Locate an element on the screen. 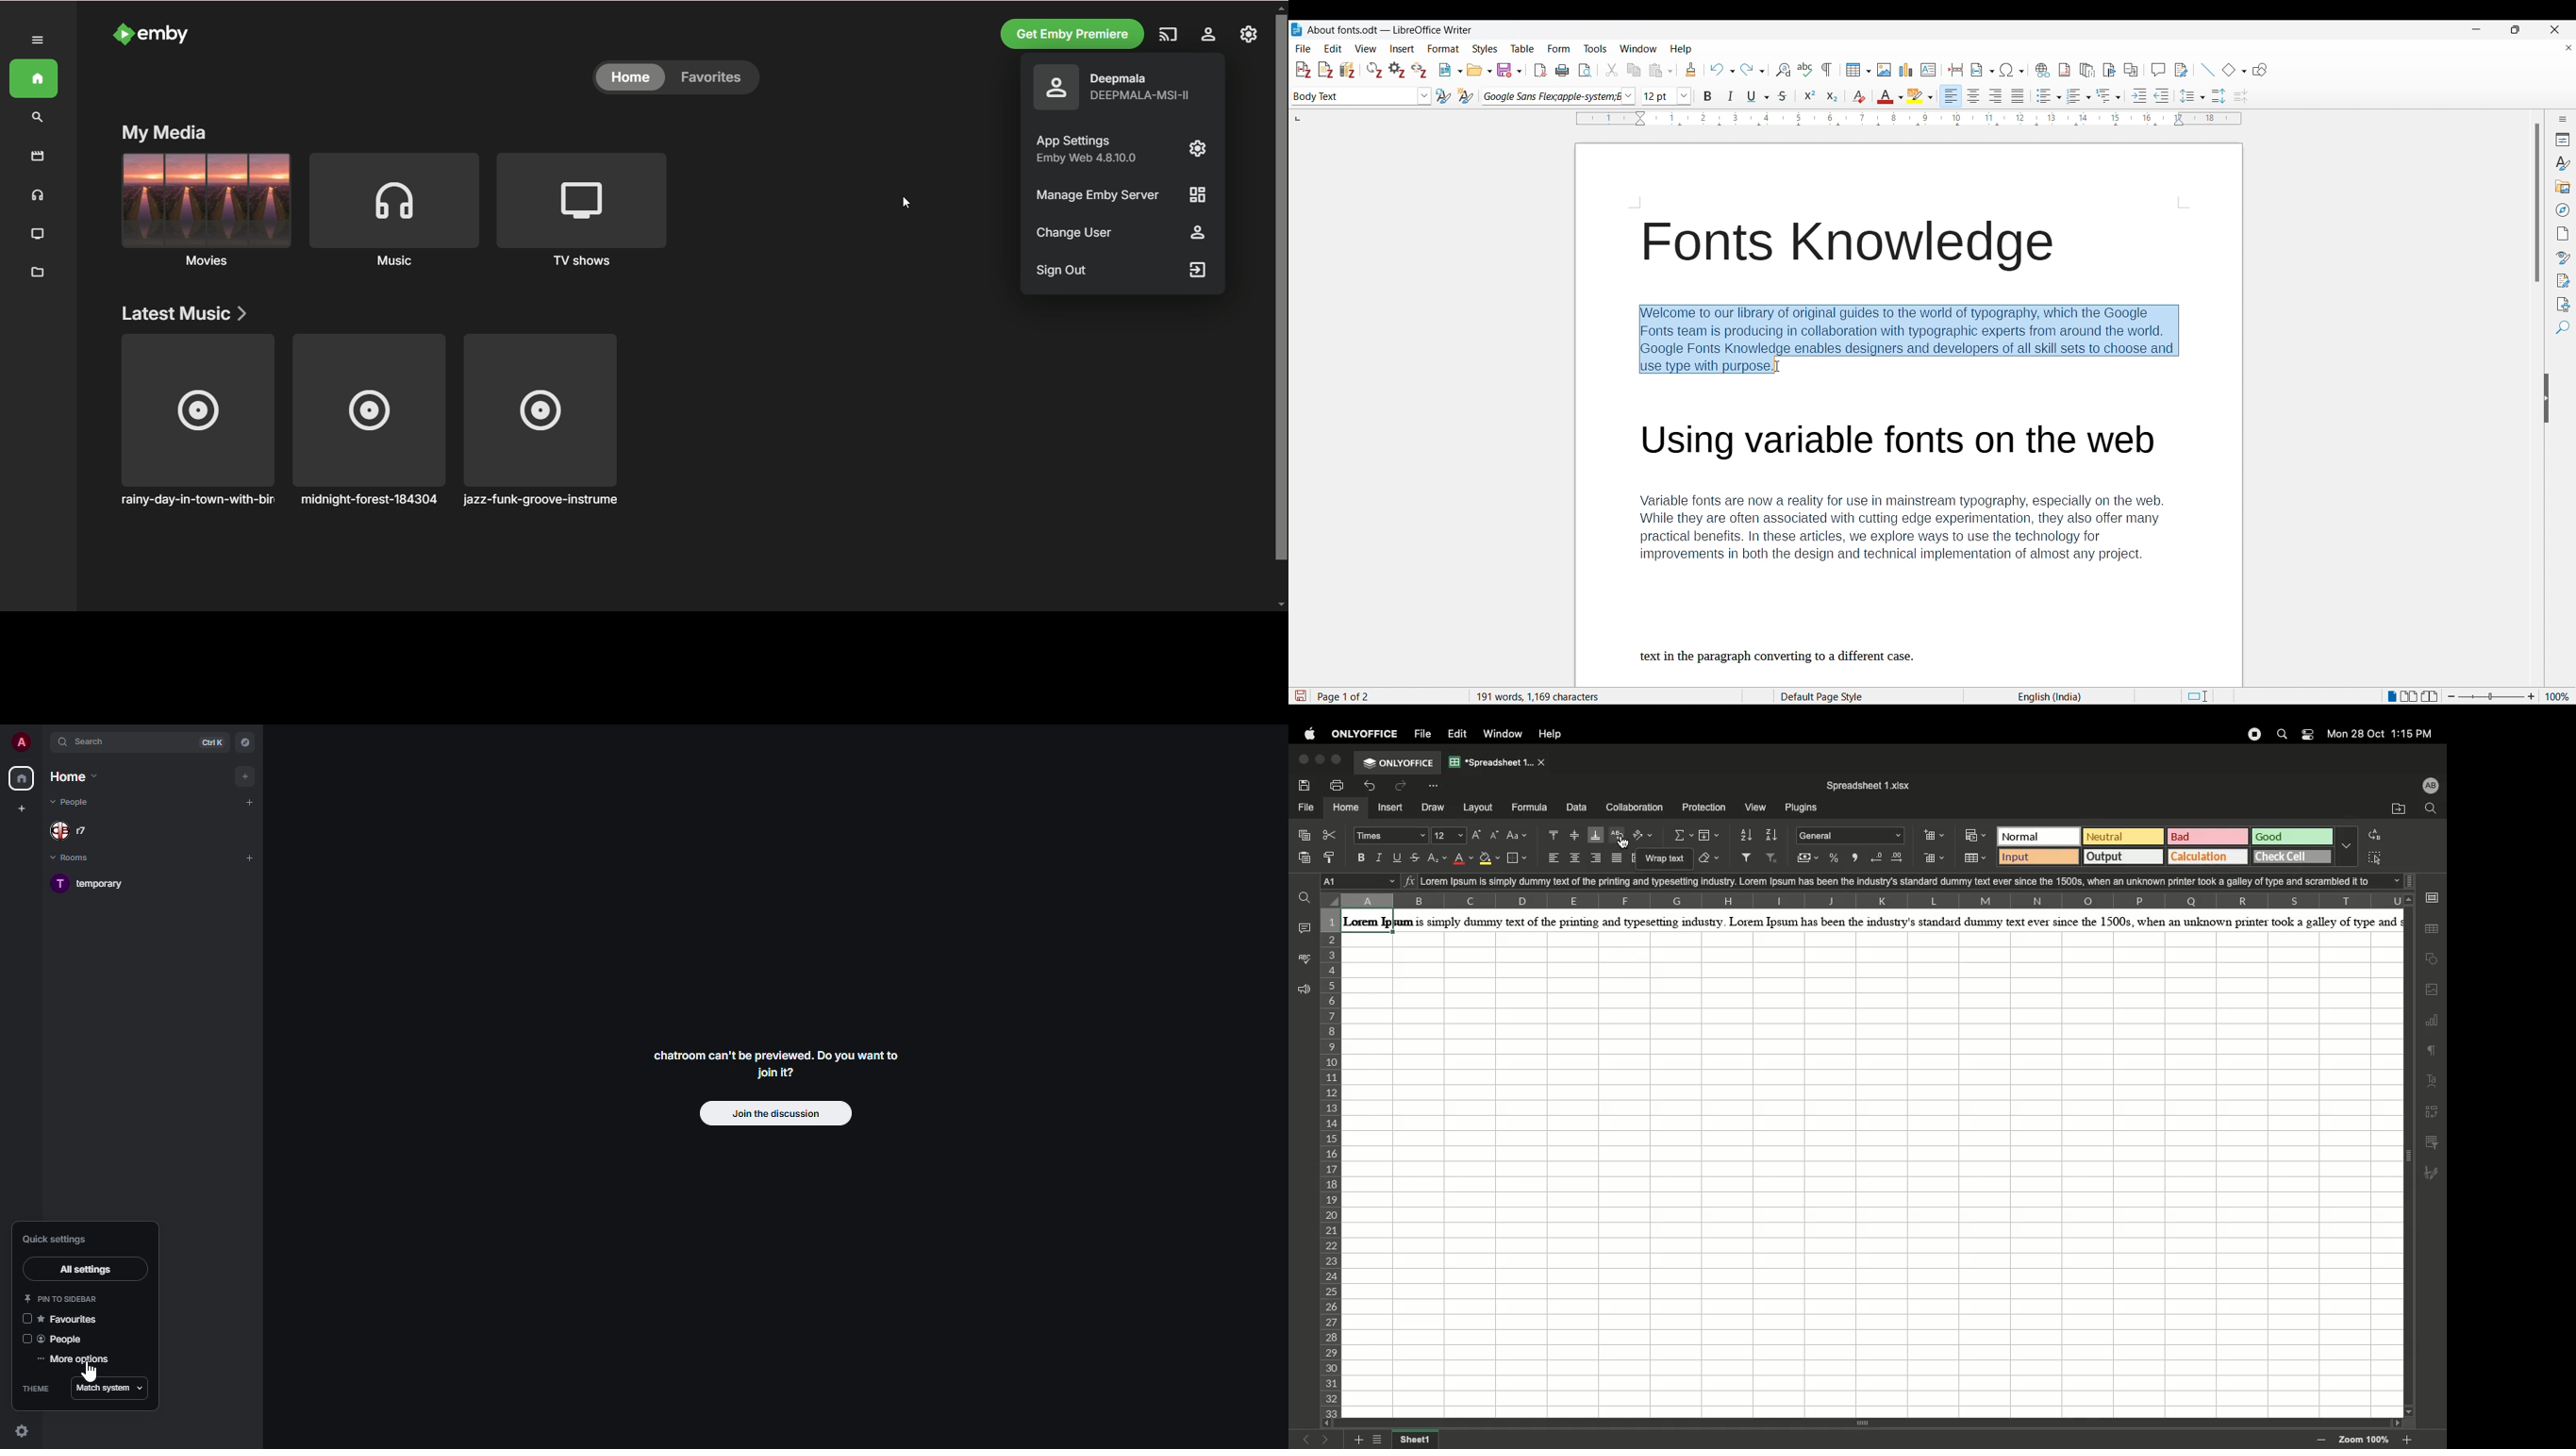 The image size is (2576, 1456). Show track changes functions is located at coordinates (2181, 70).